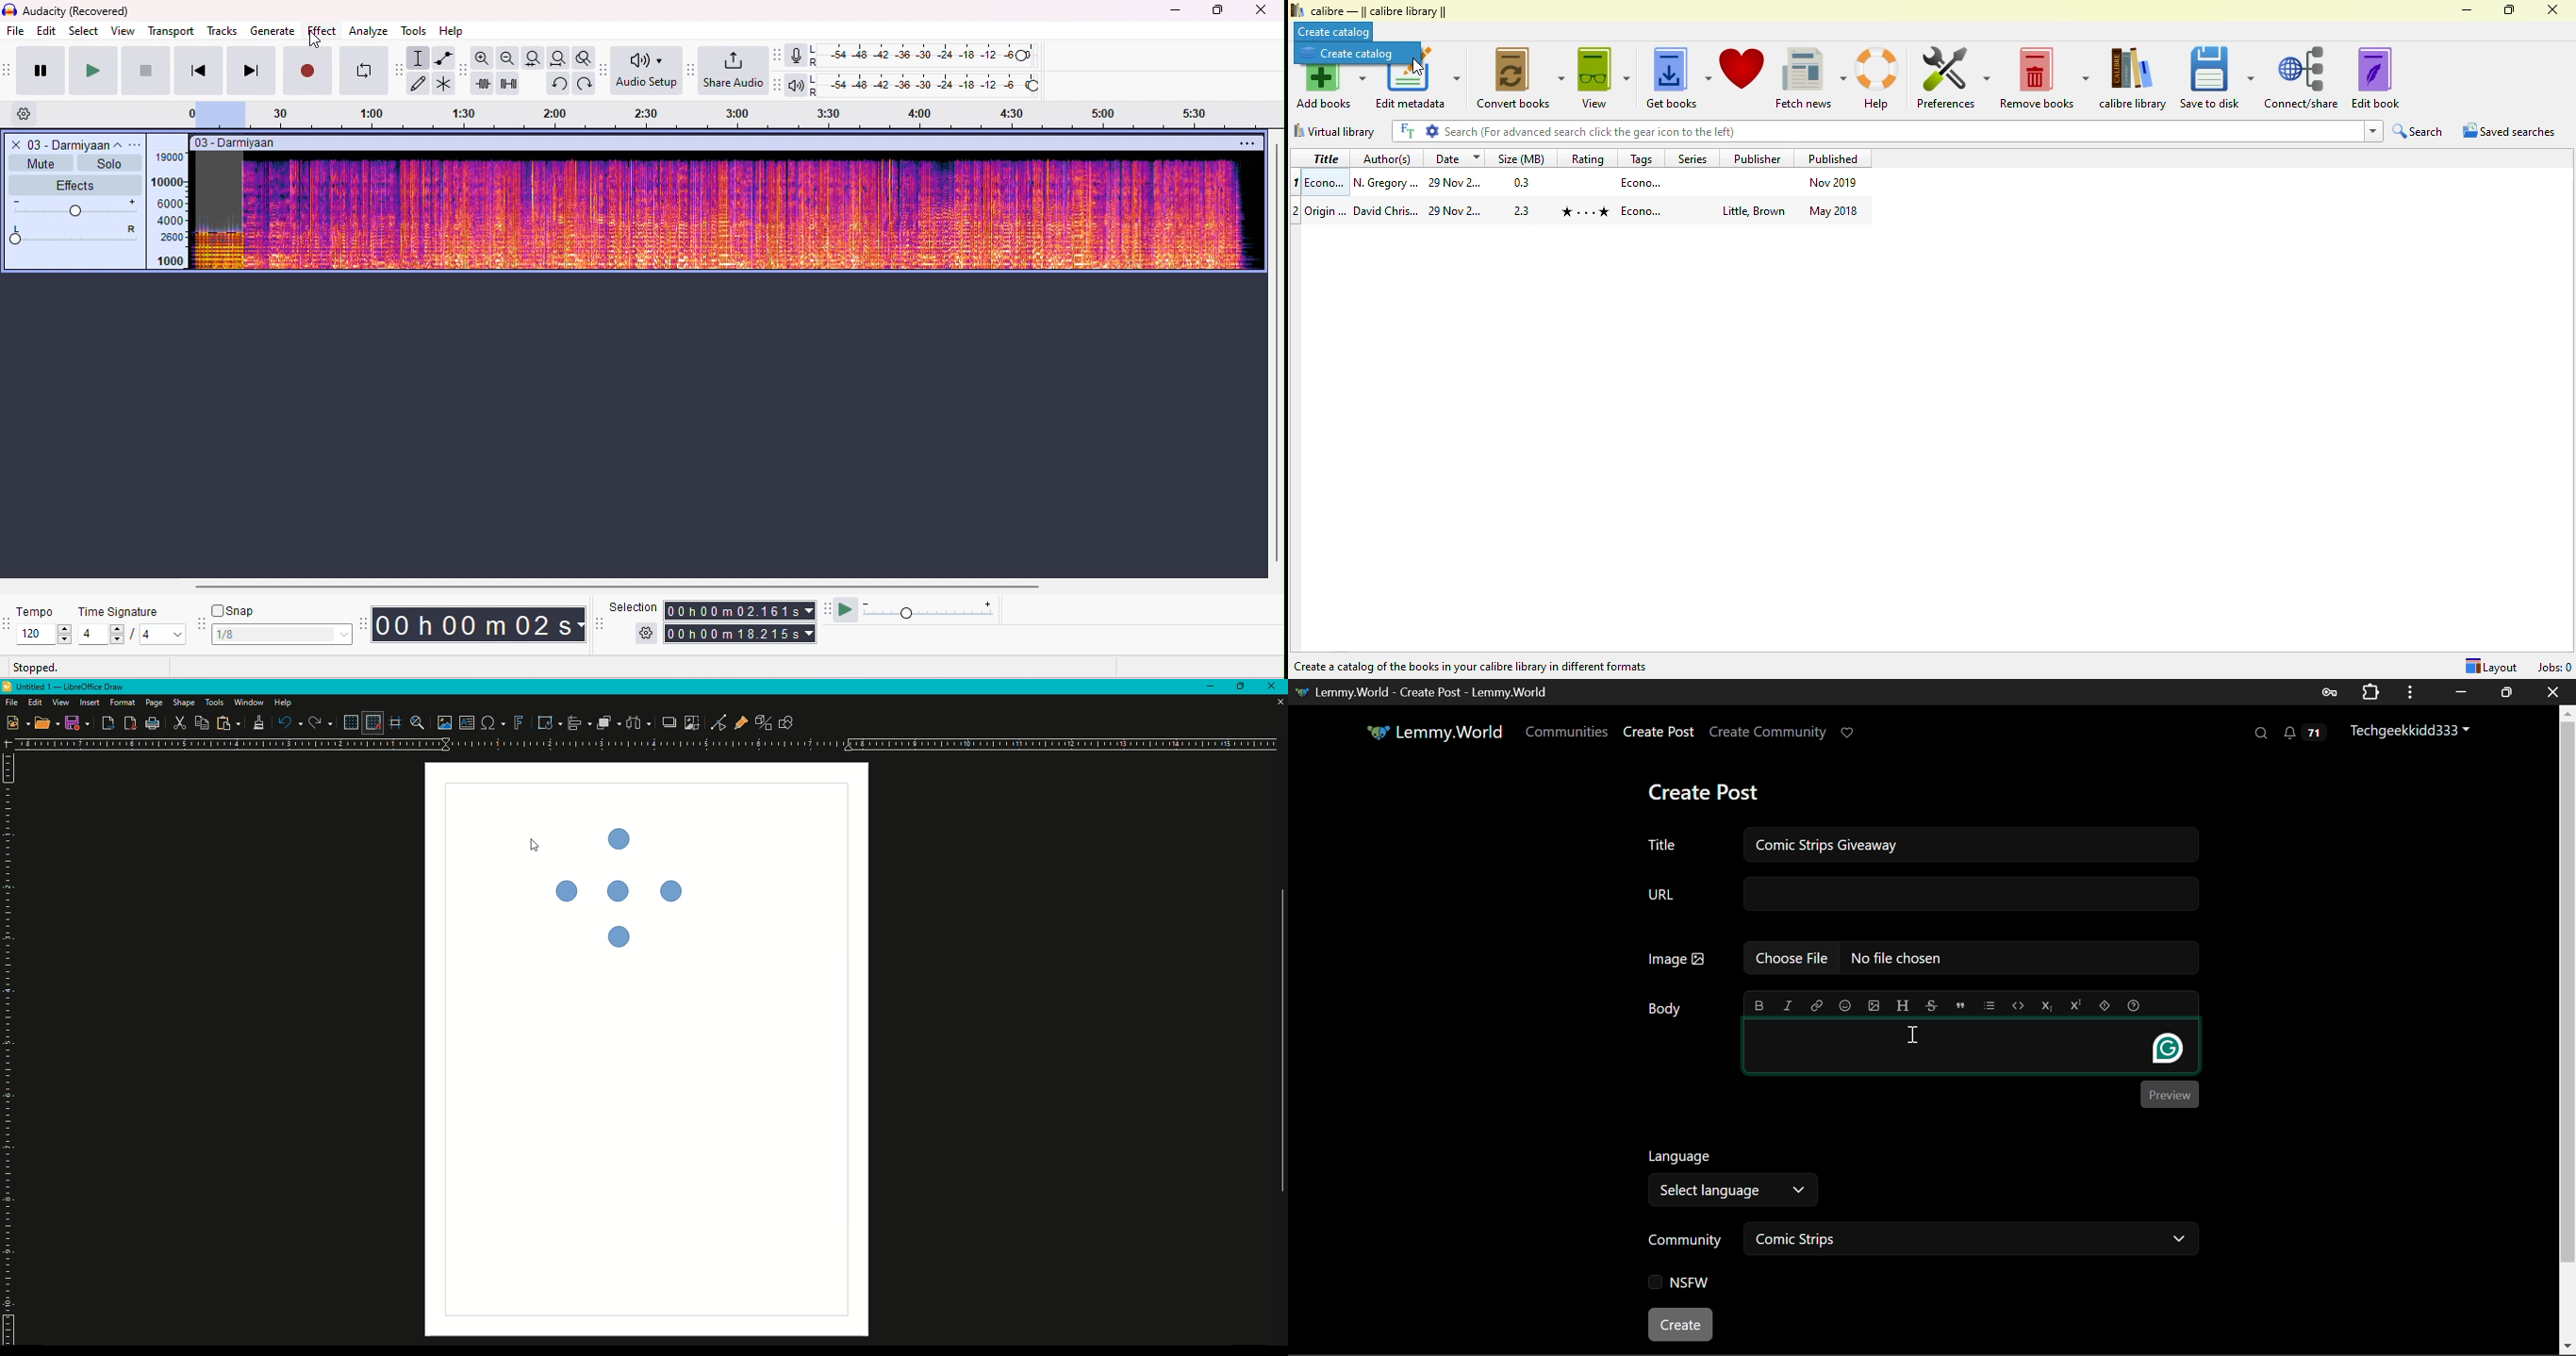 The width and height of the screenshot is (2576, 1372). I want to click on search, so click(1888, 131).